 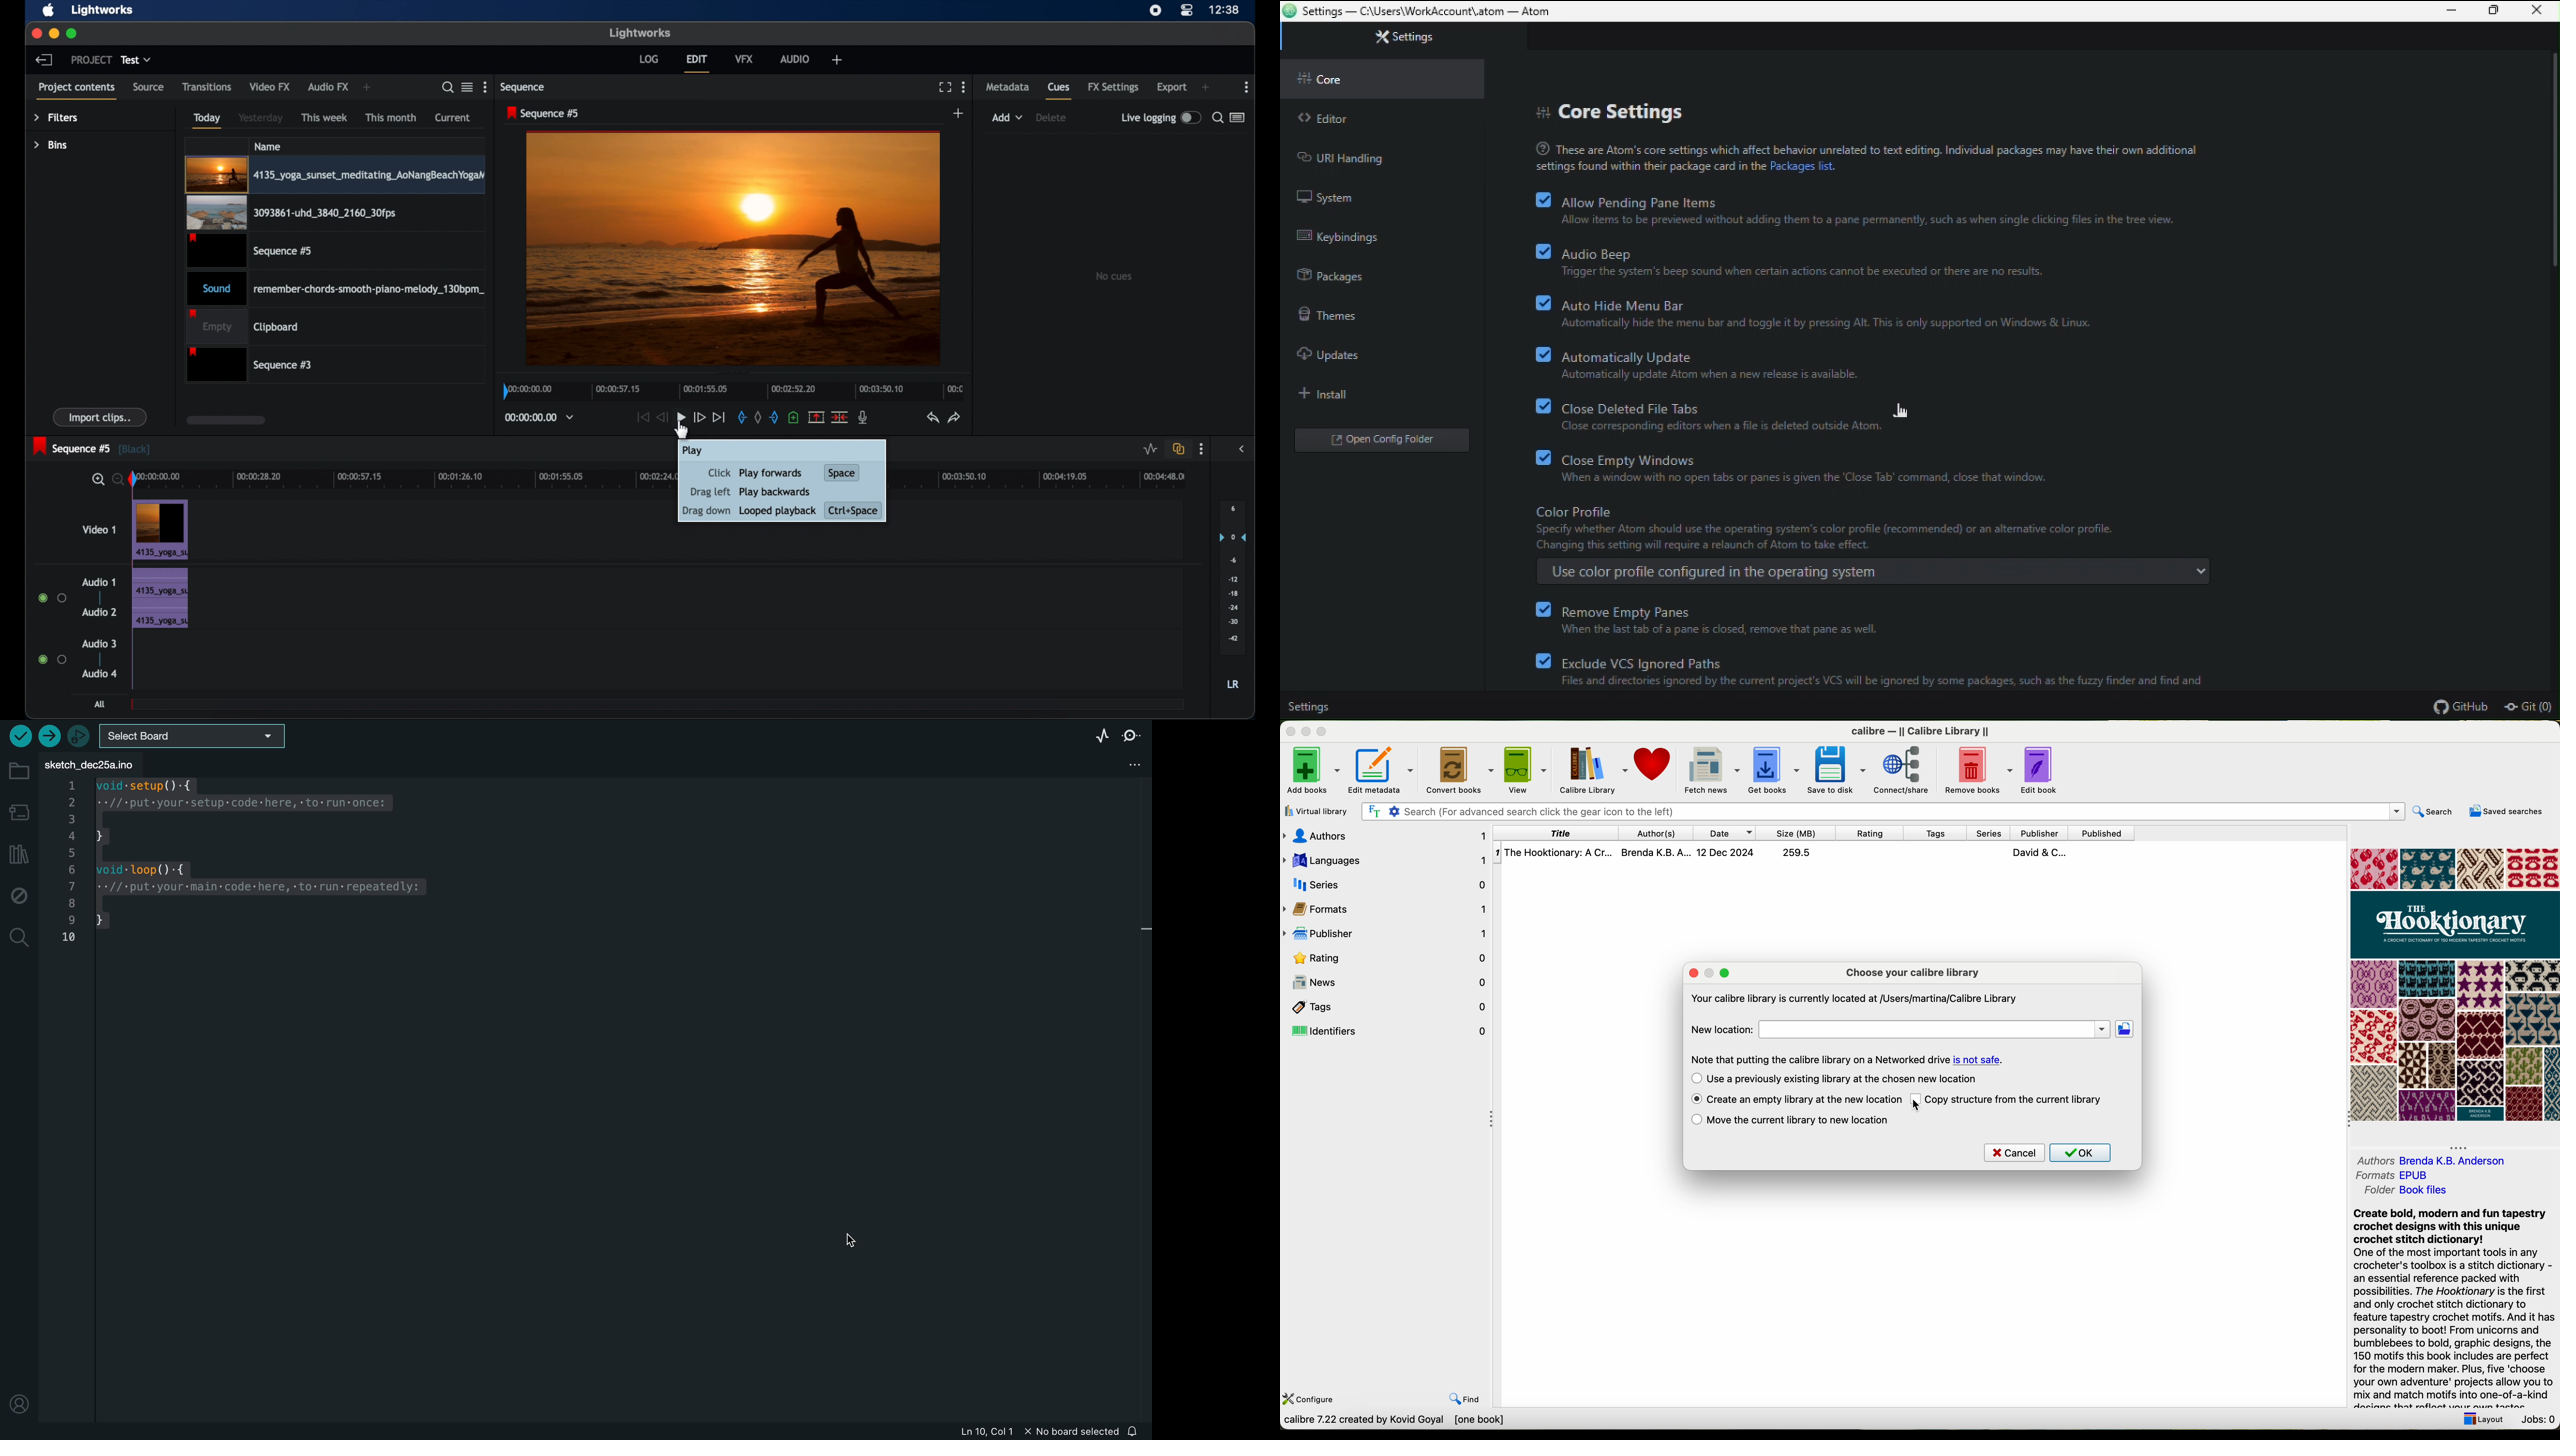 I want to click on current, so click(x=453, y=118).